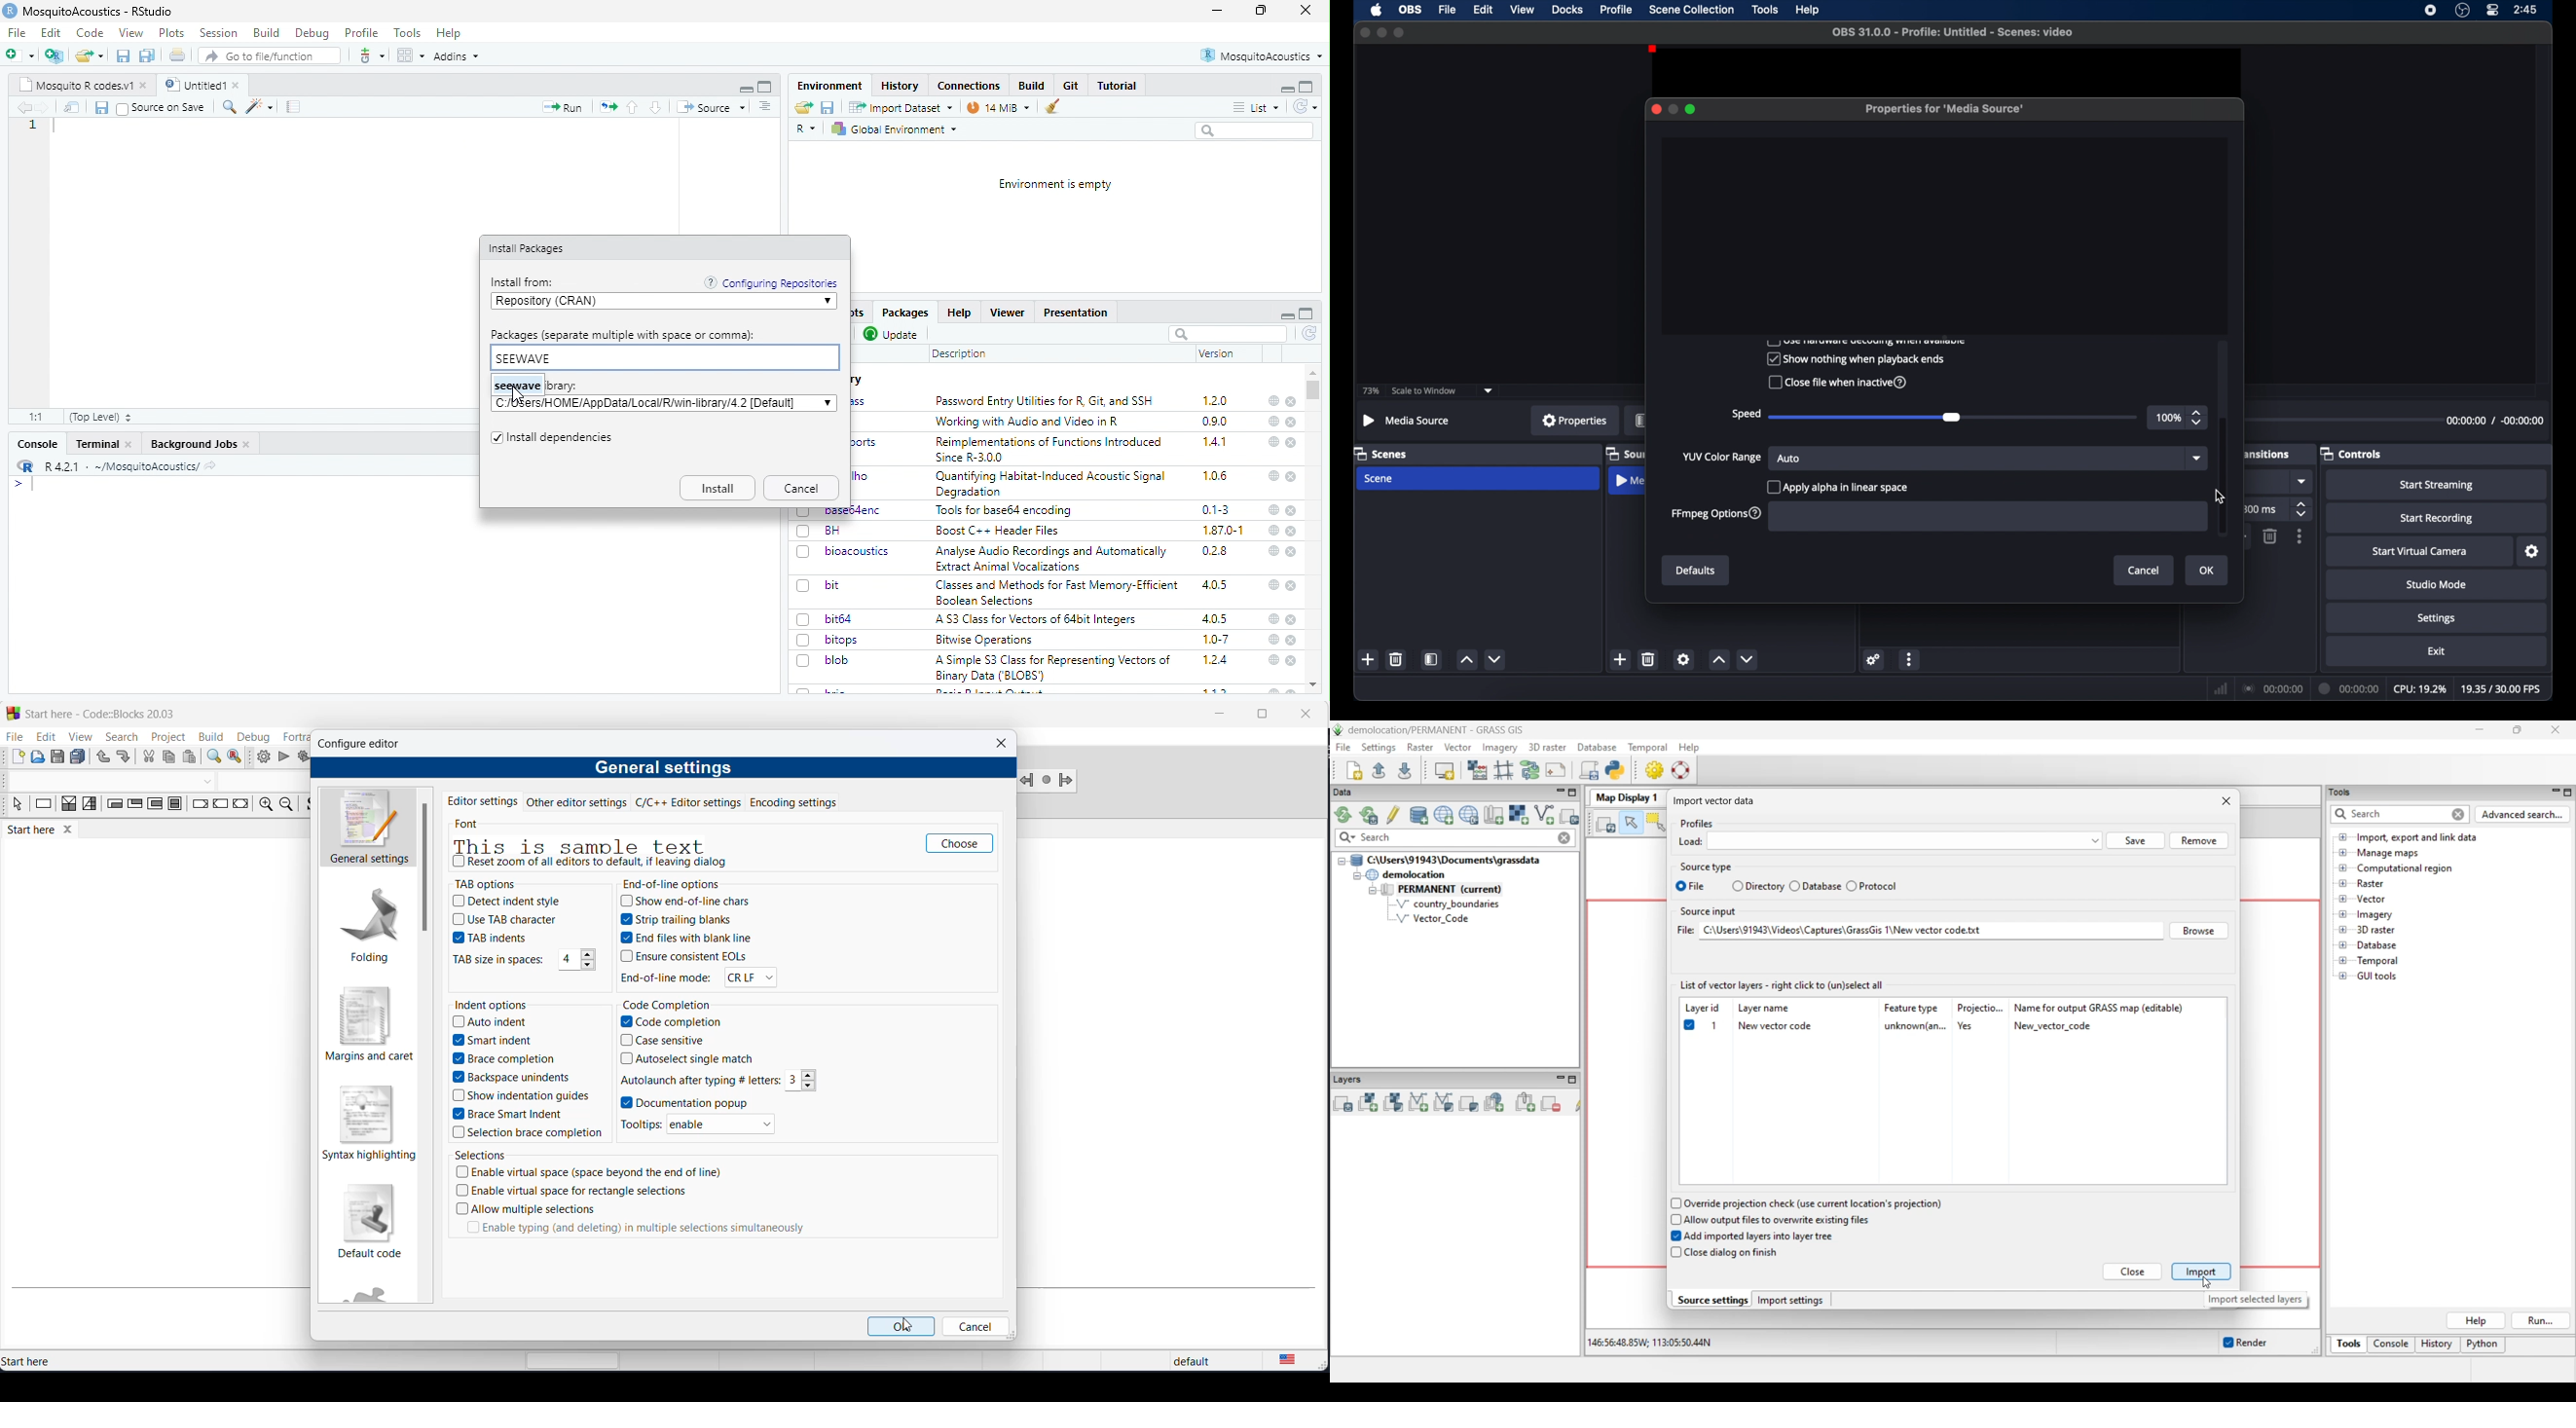 The image size is (2576, 1428). What do you see at coordinates (806, 129) in the screenshot?
I see `R` at bounding box center [806, 129].